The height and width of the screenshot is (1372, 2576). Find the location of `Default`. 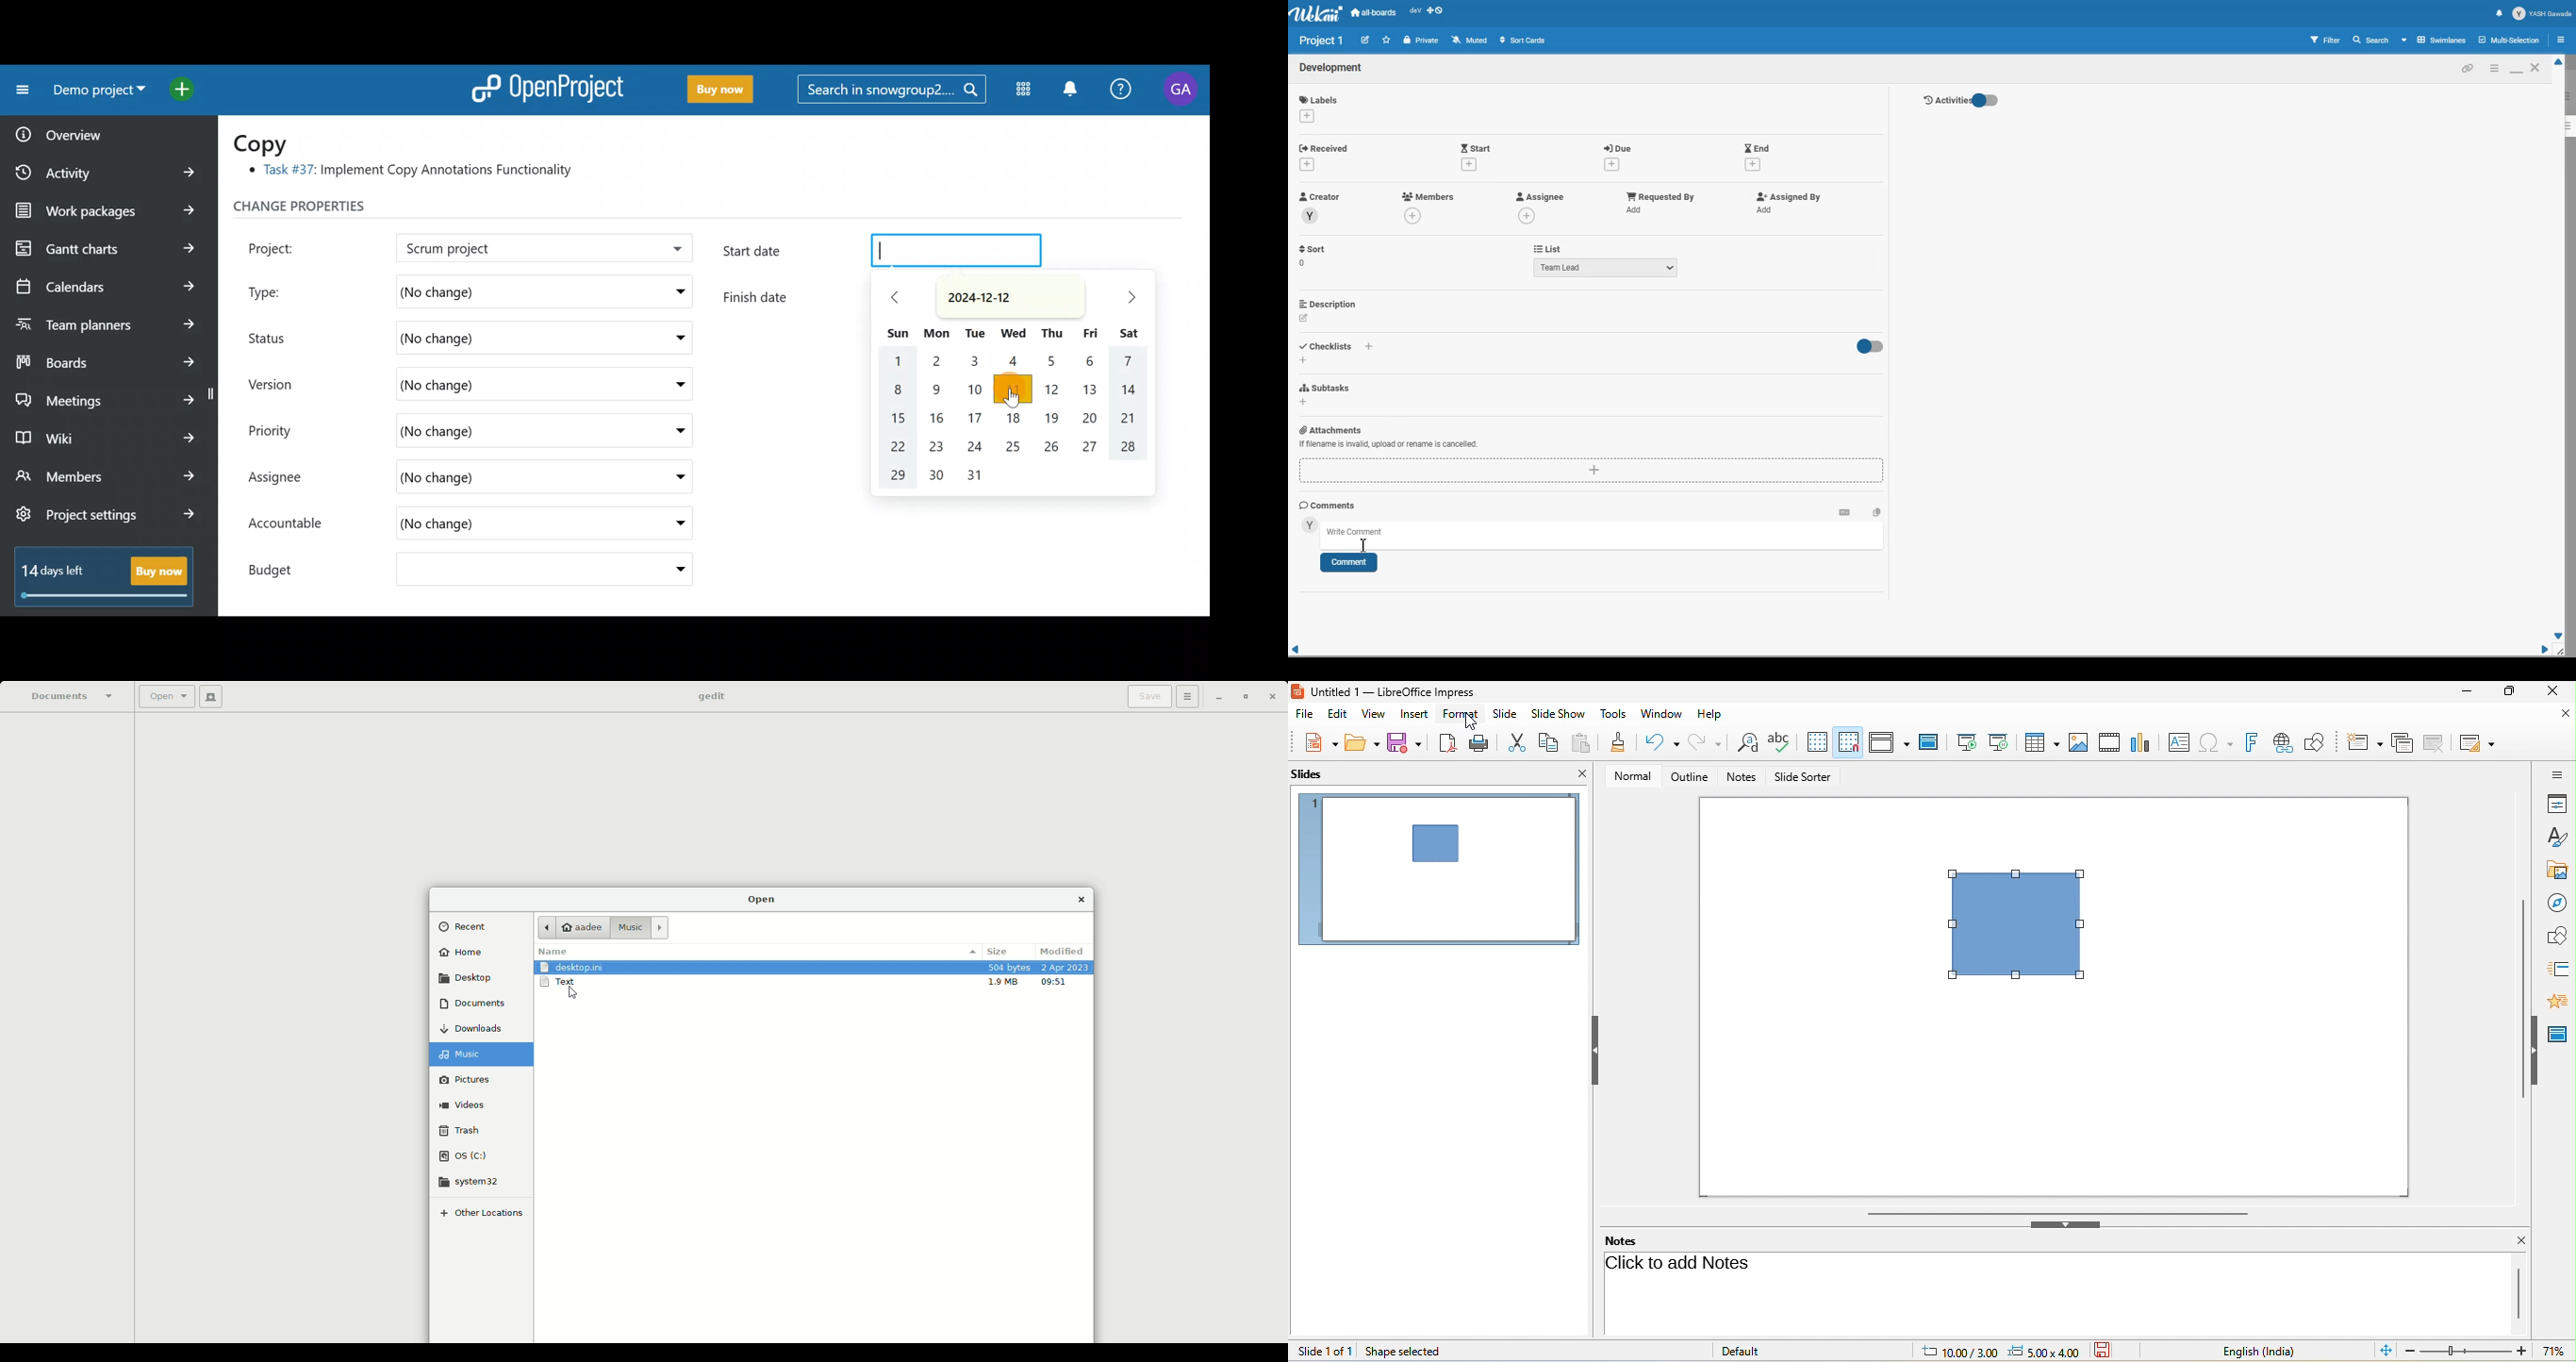

Default is located at coordinates (1756, 1351).